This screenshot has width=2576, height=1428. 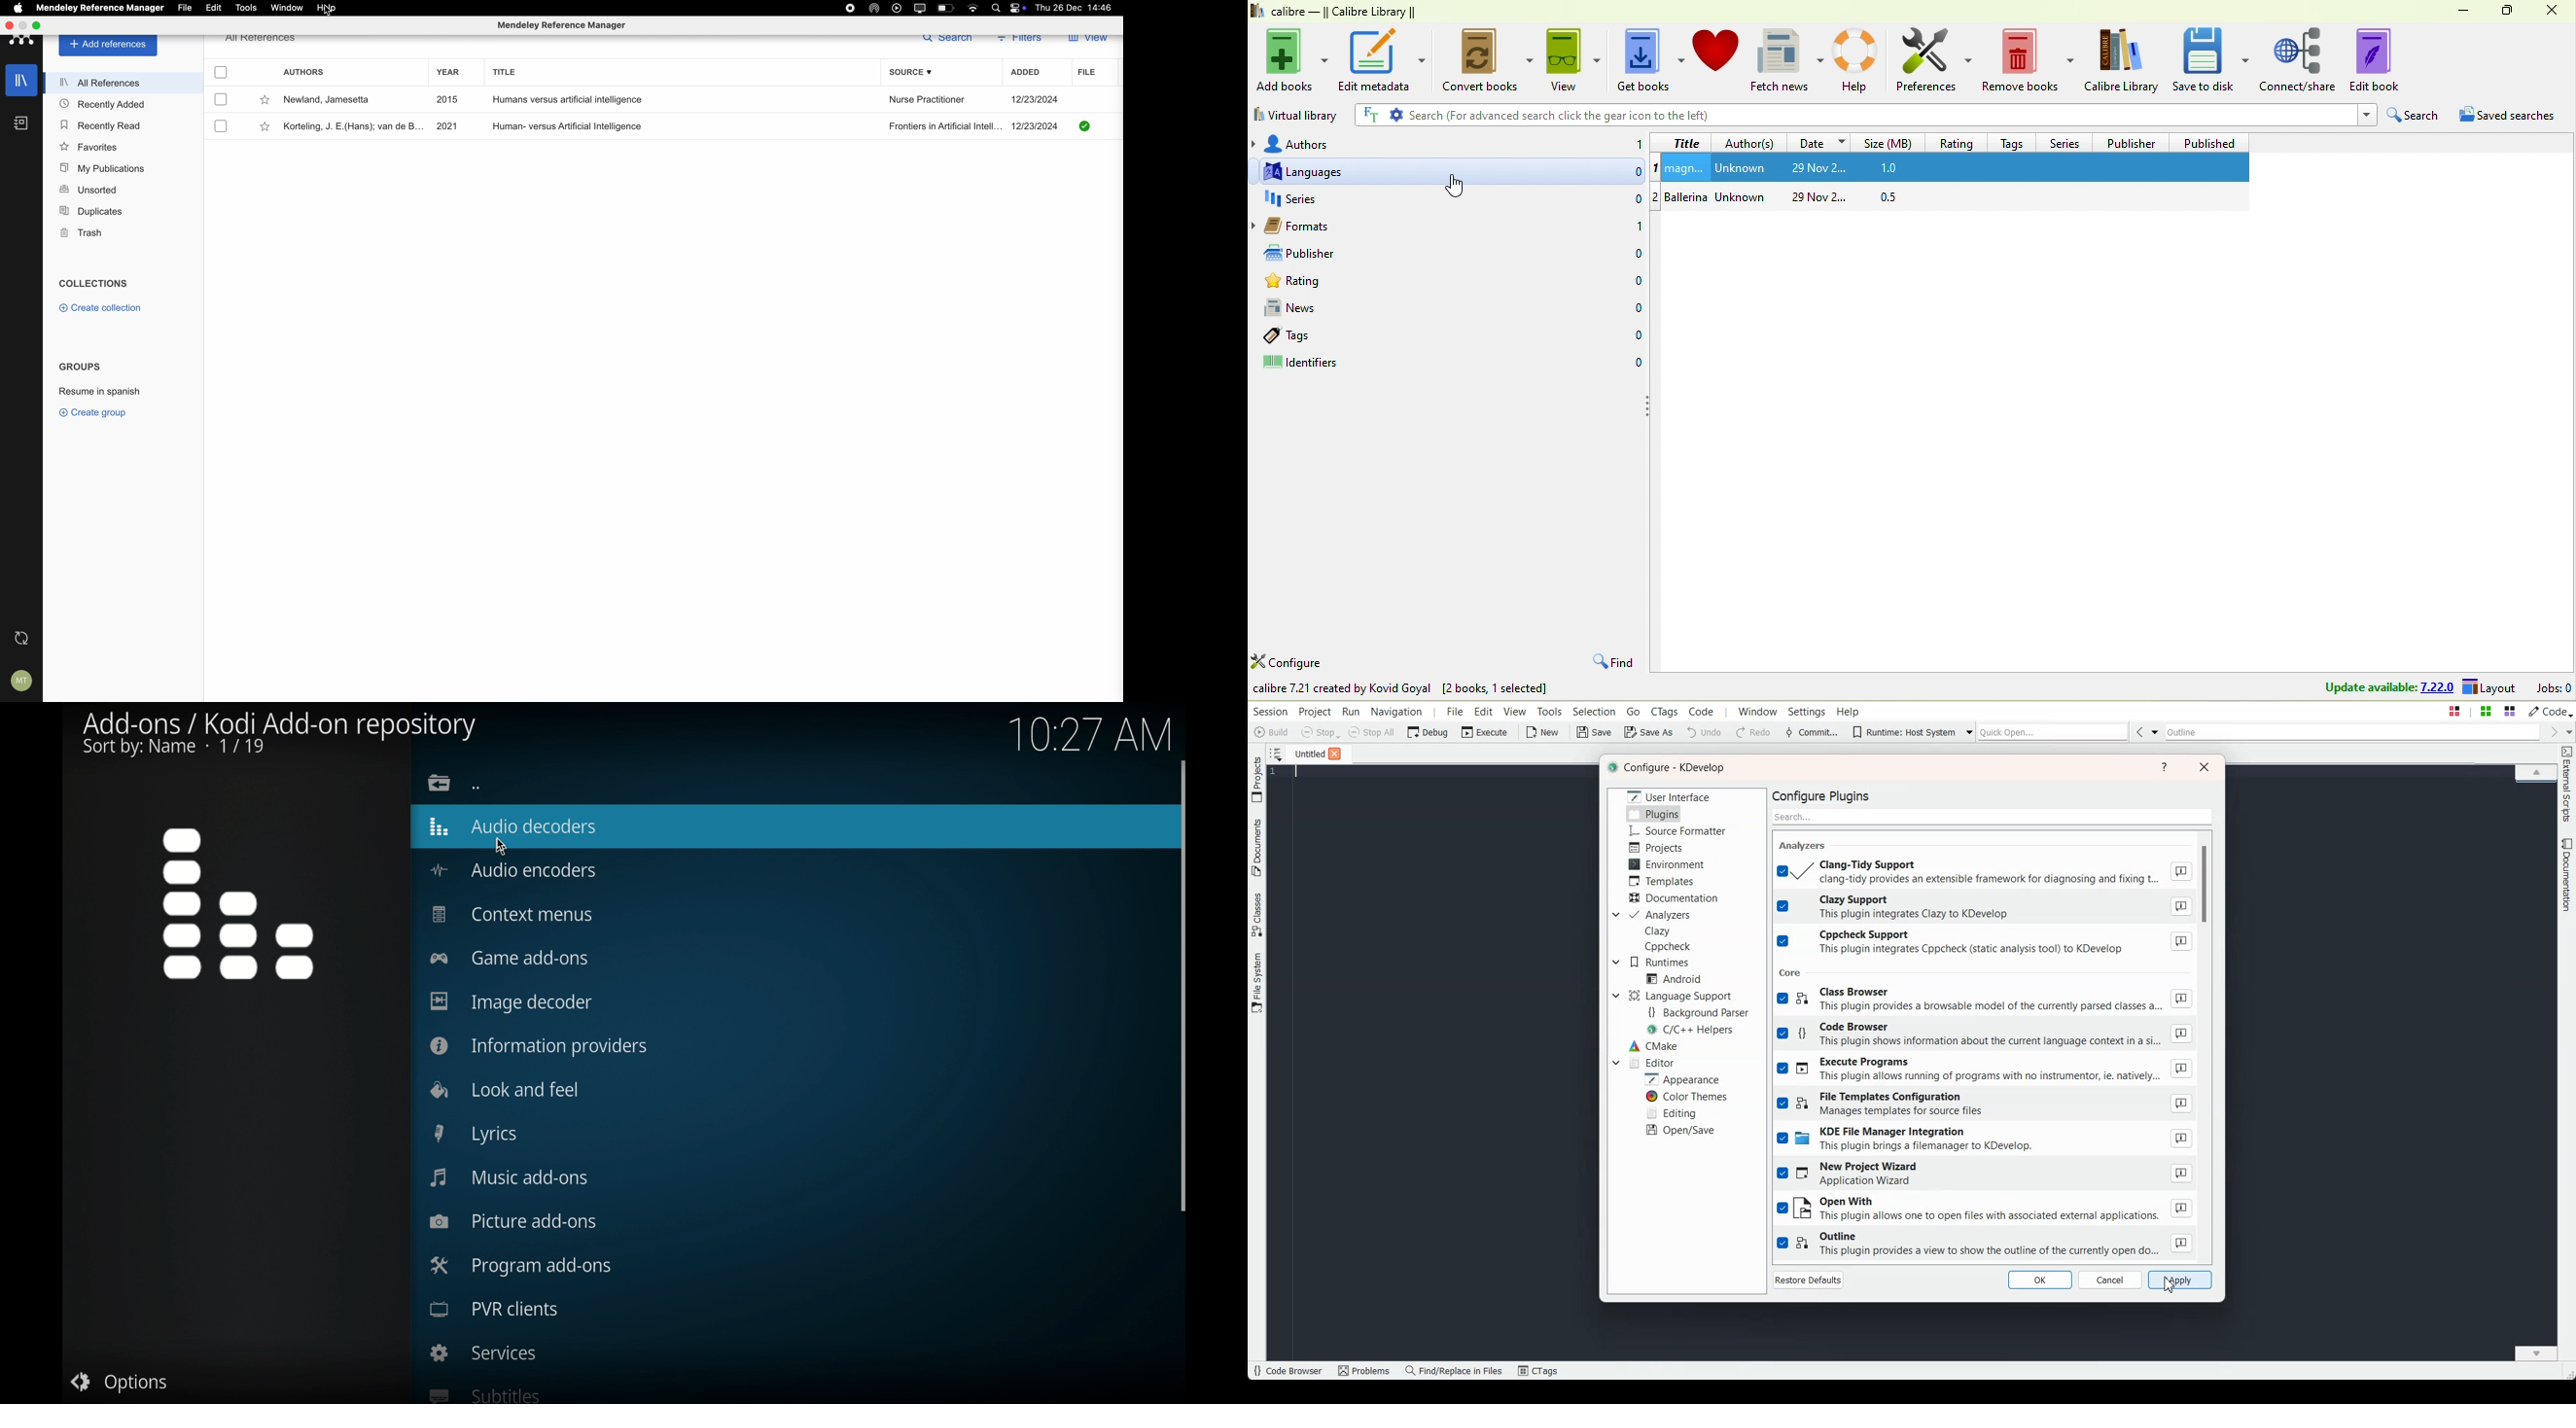 I want to click on Korteling, J. E.(Hans); van de B..., so click(x=352, y=125).